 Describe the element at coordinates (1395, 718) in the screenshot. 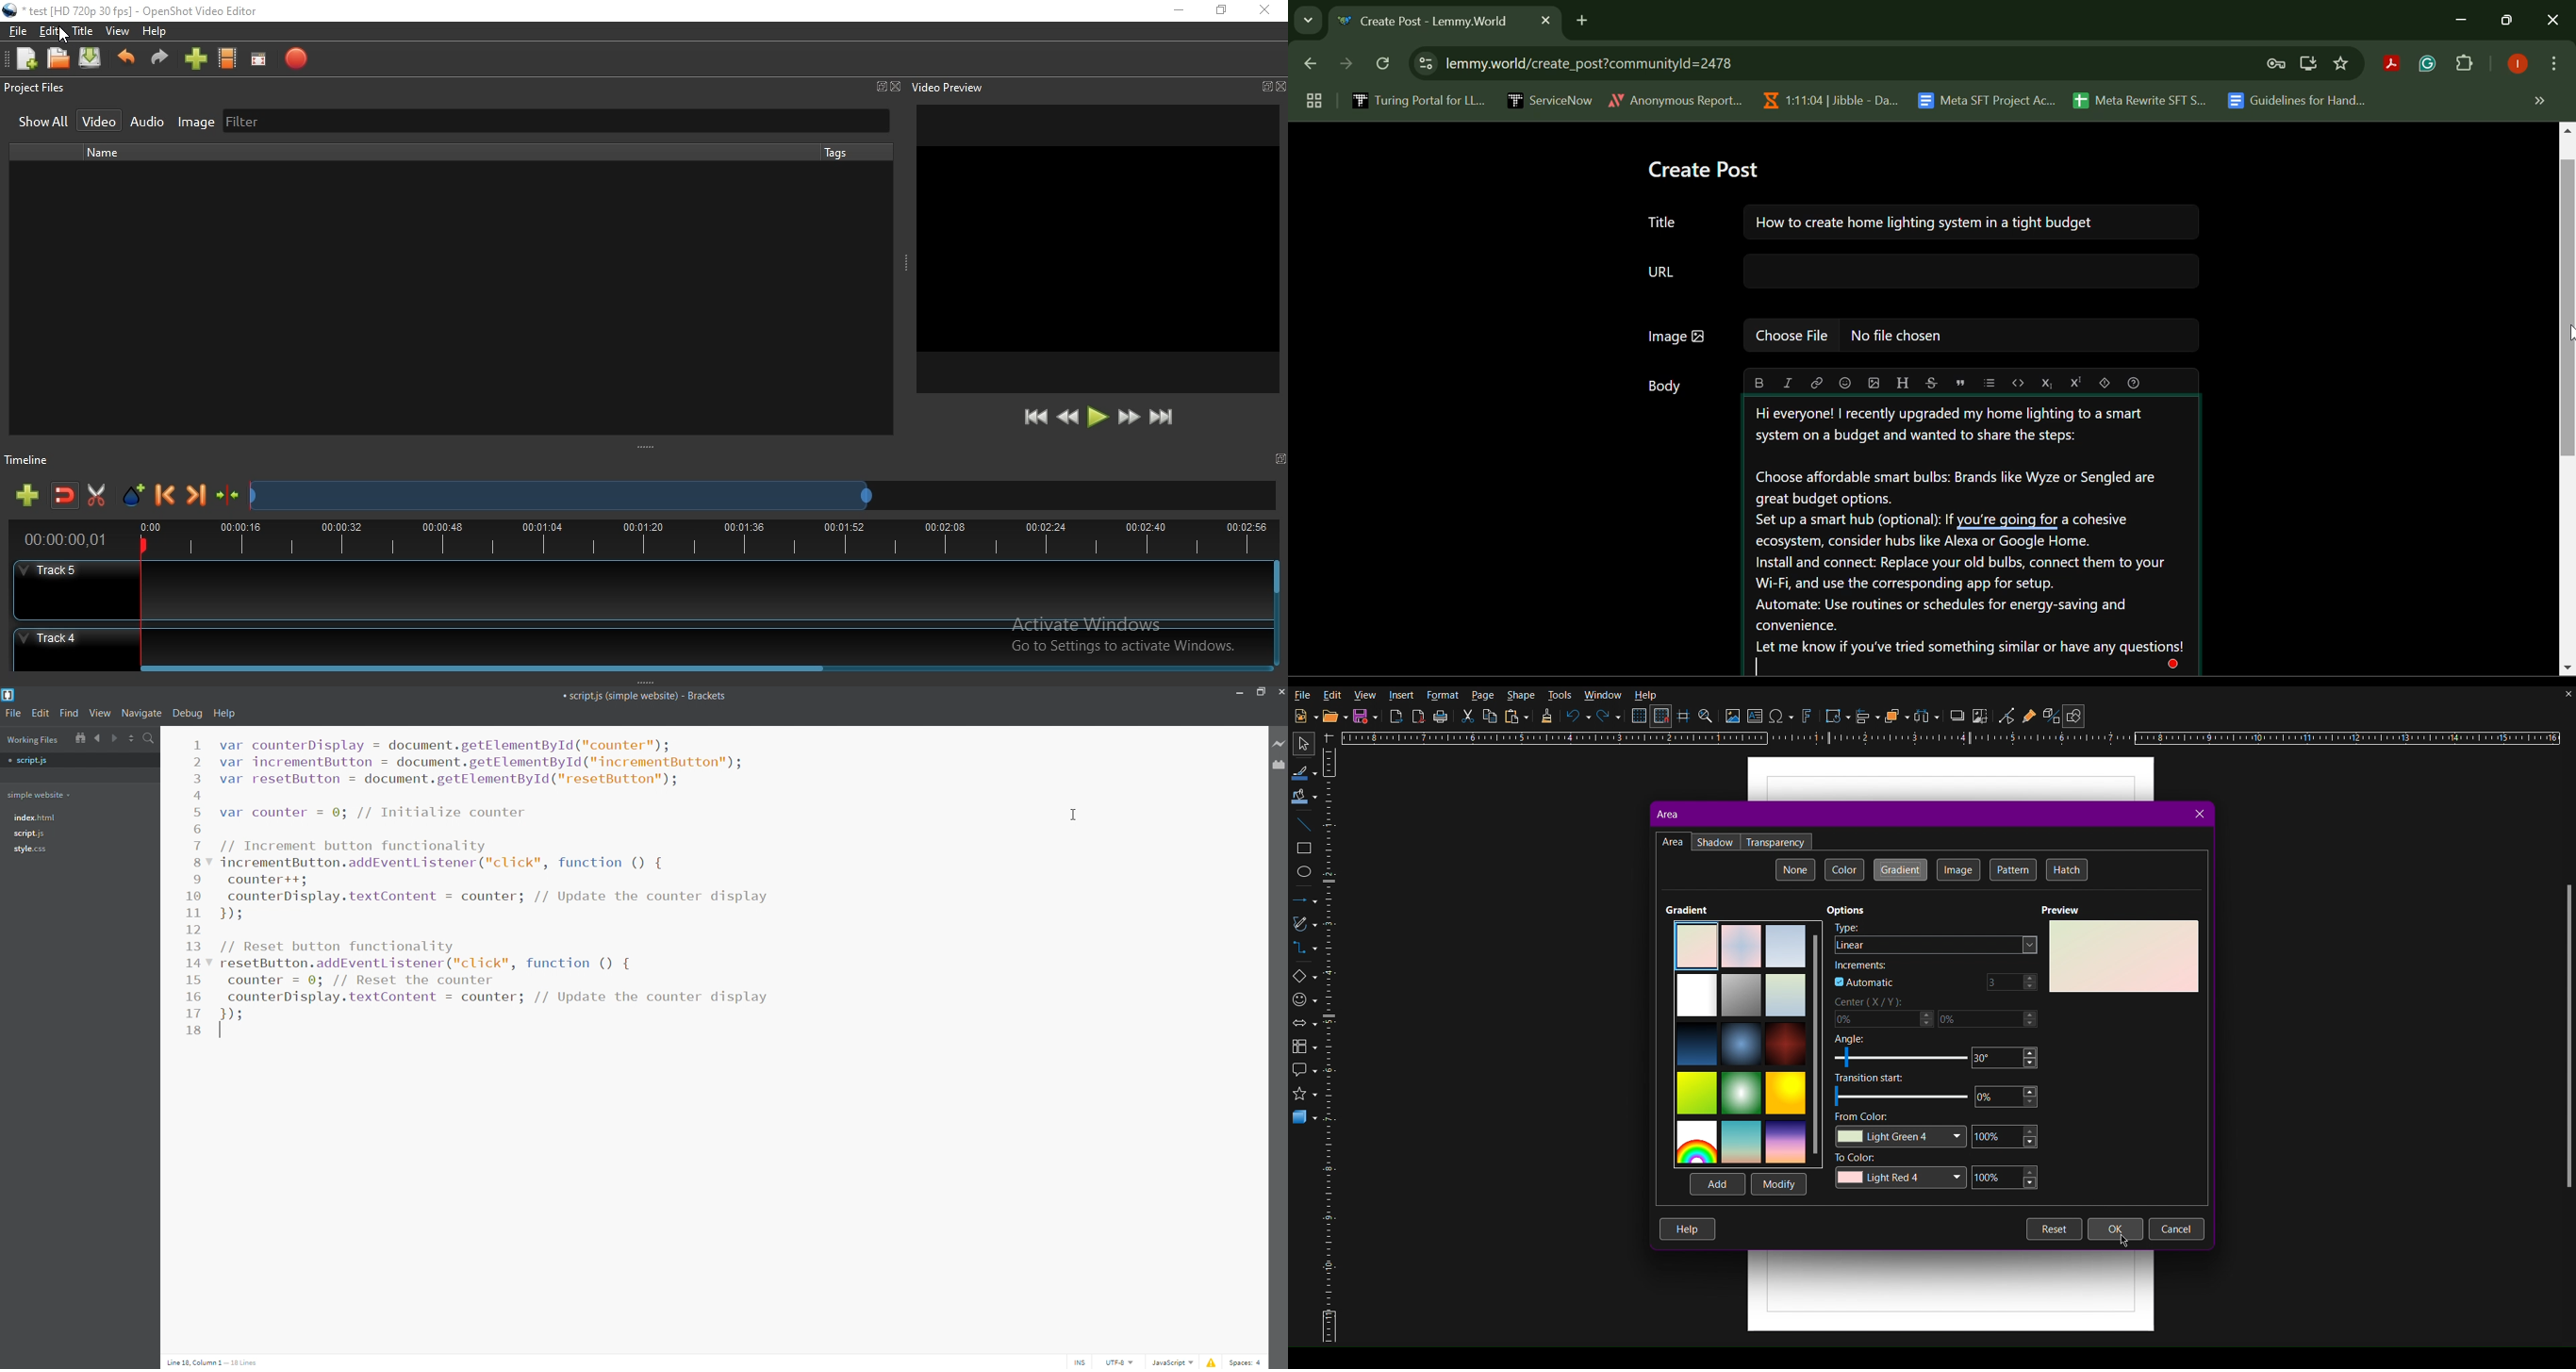

I see `Export ` at that location.